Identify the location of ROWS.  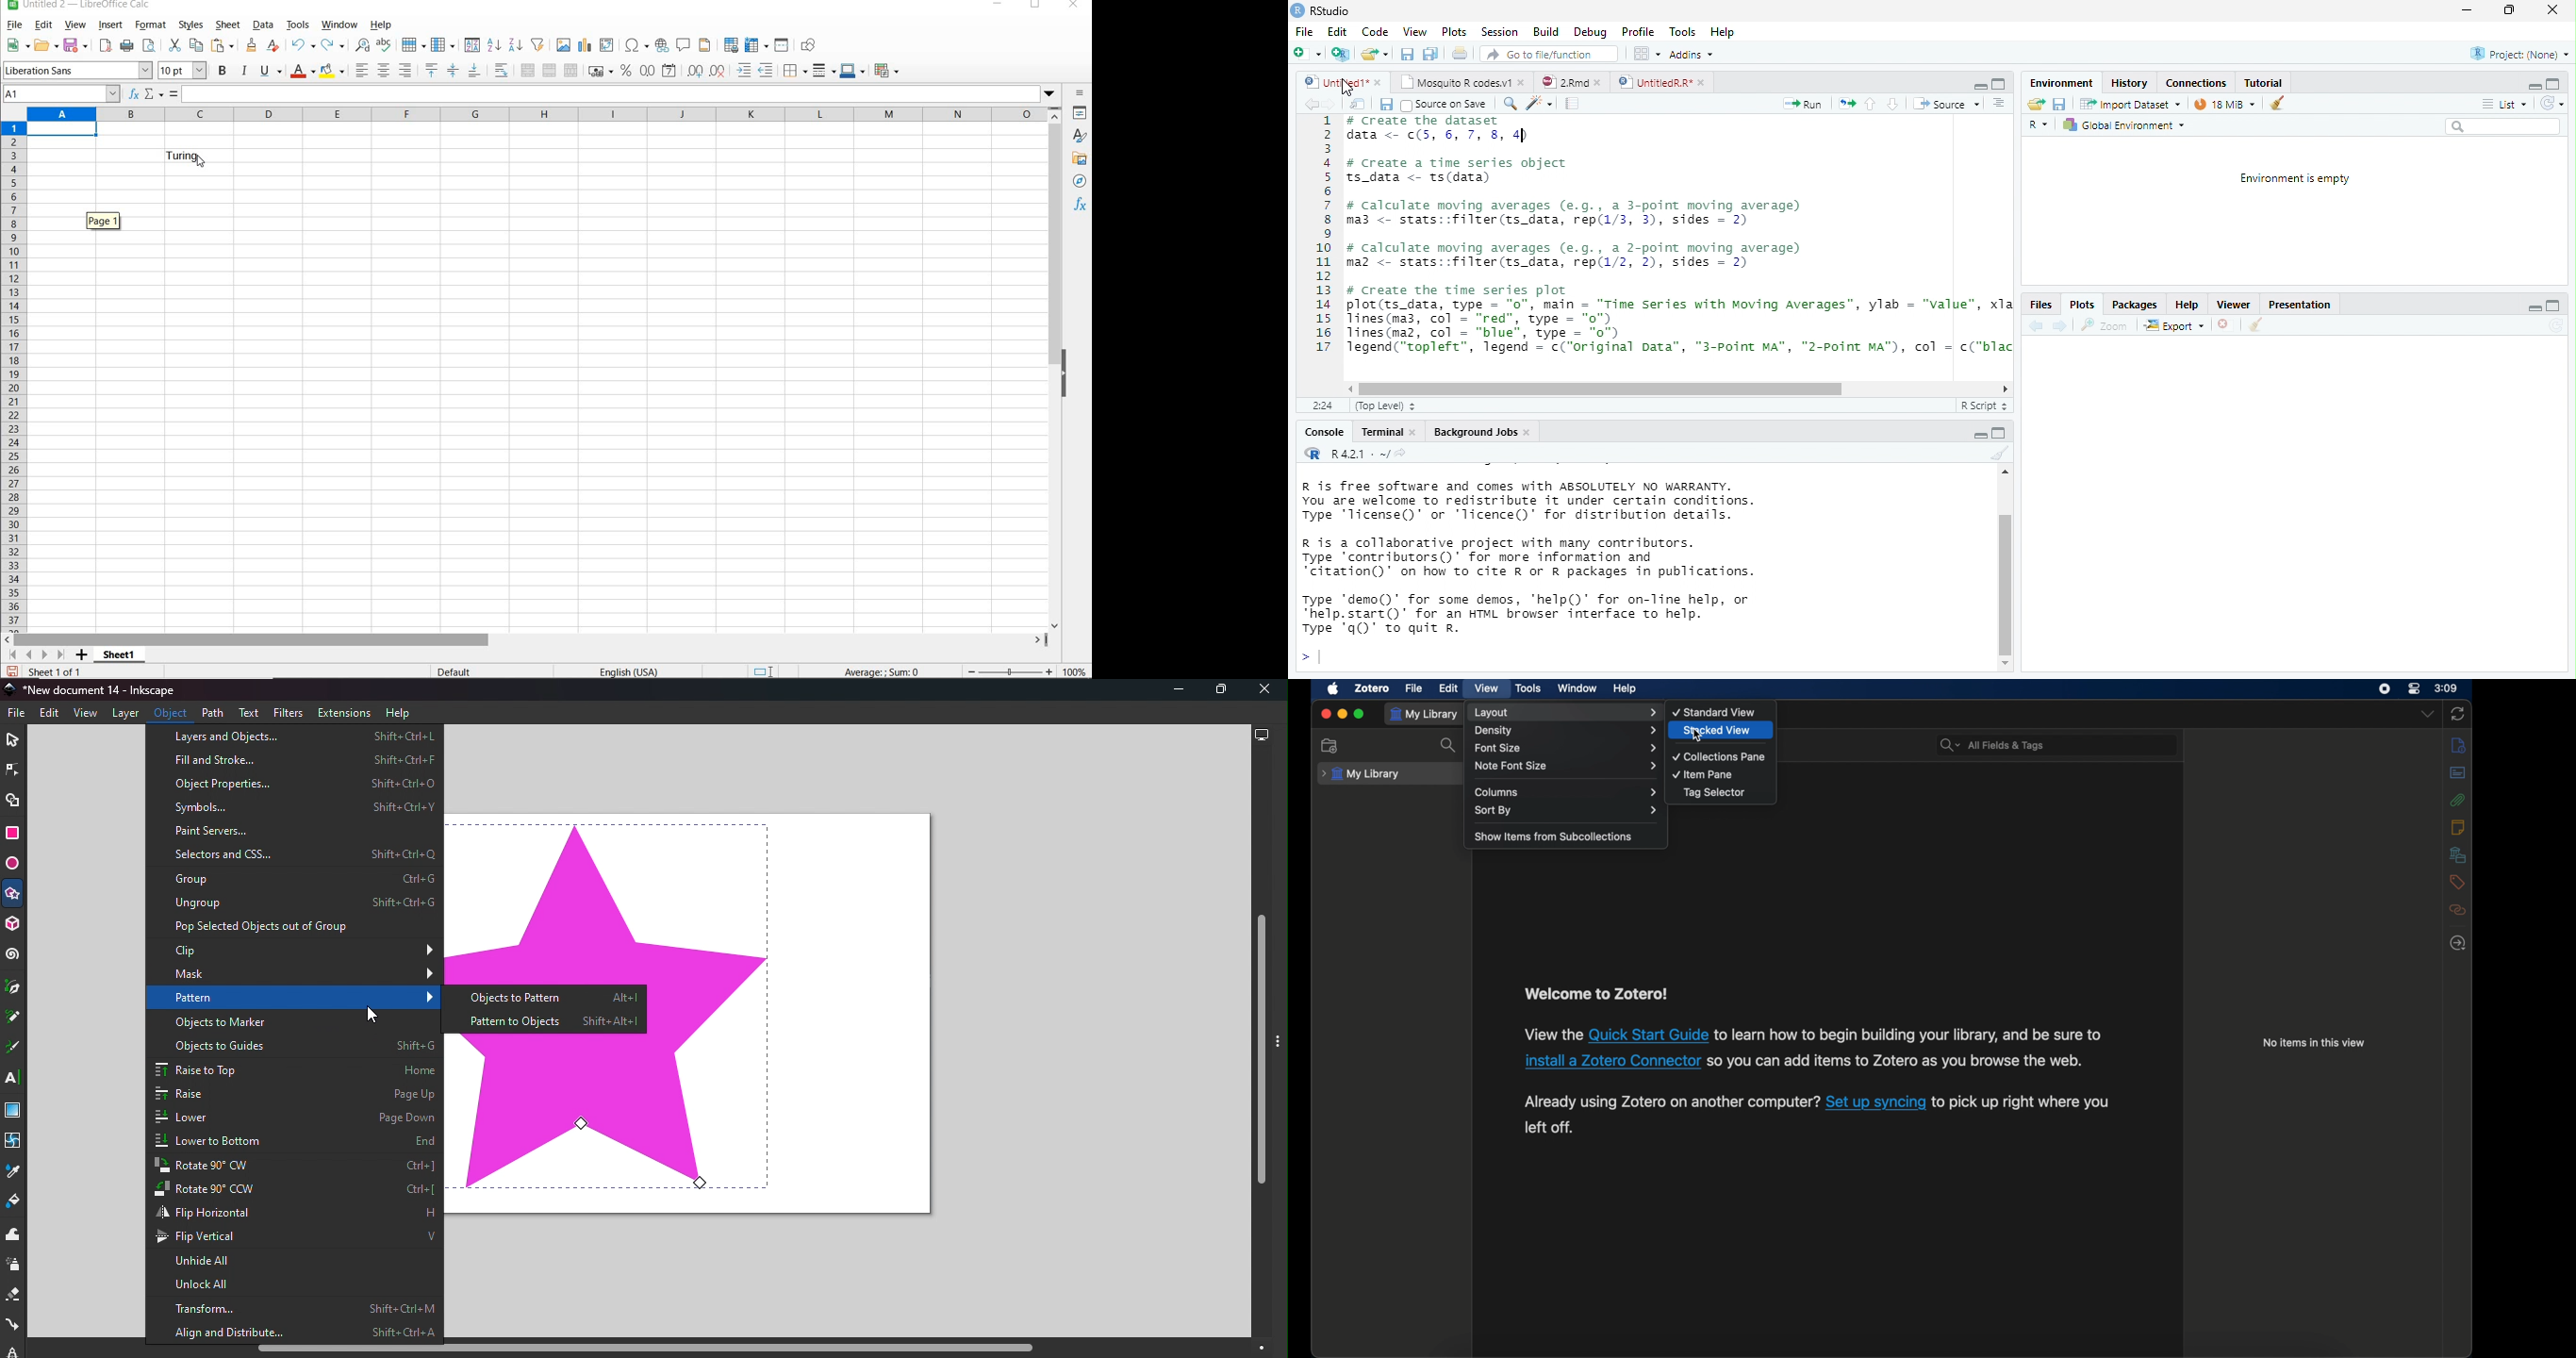
(14, 375).